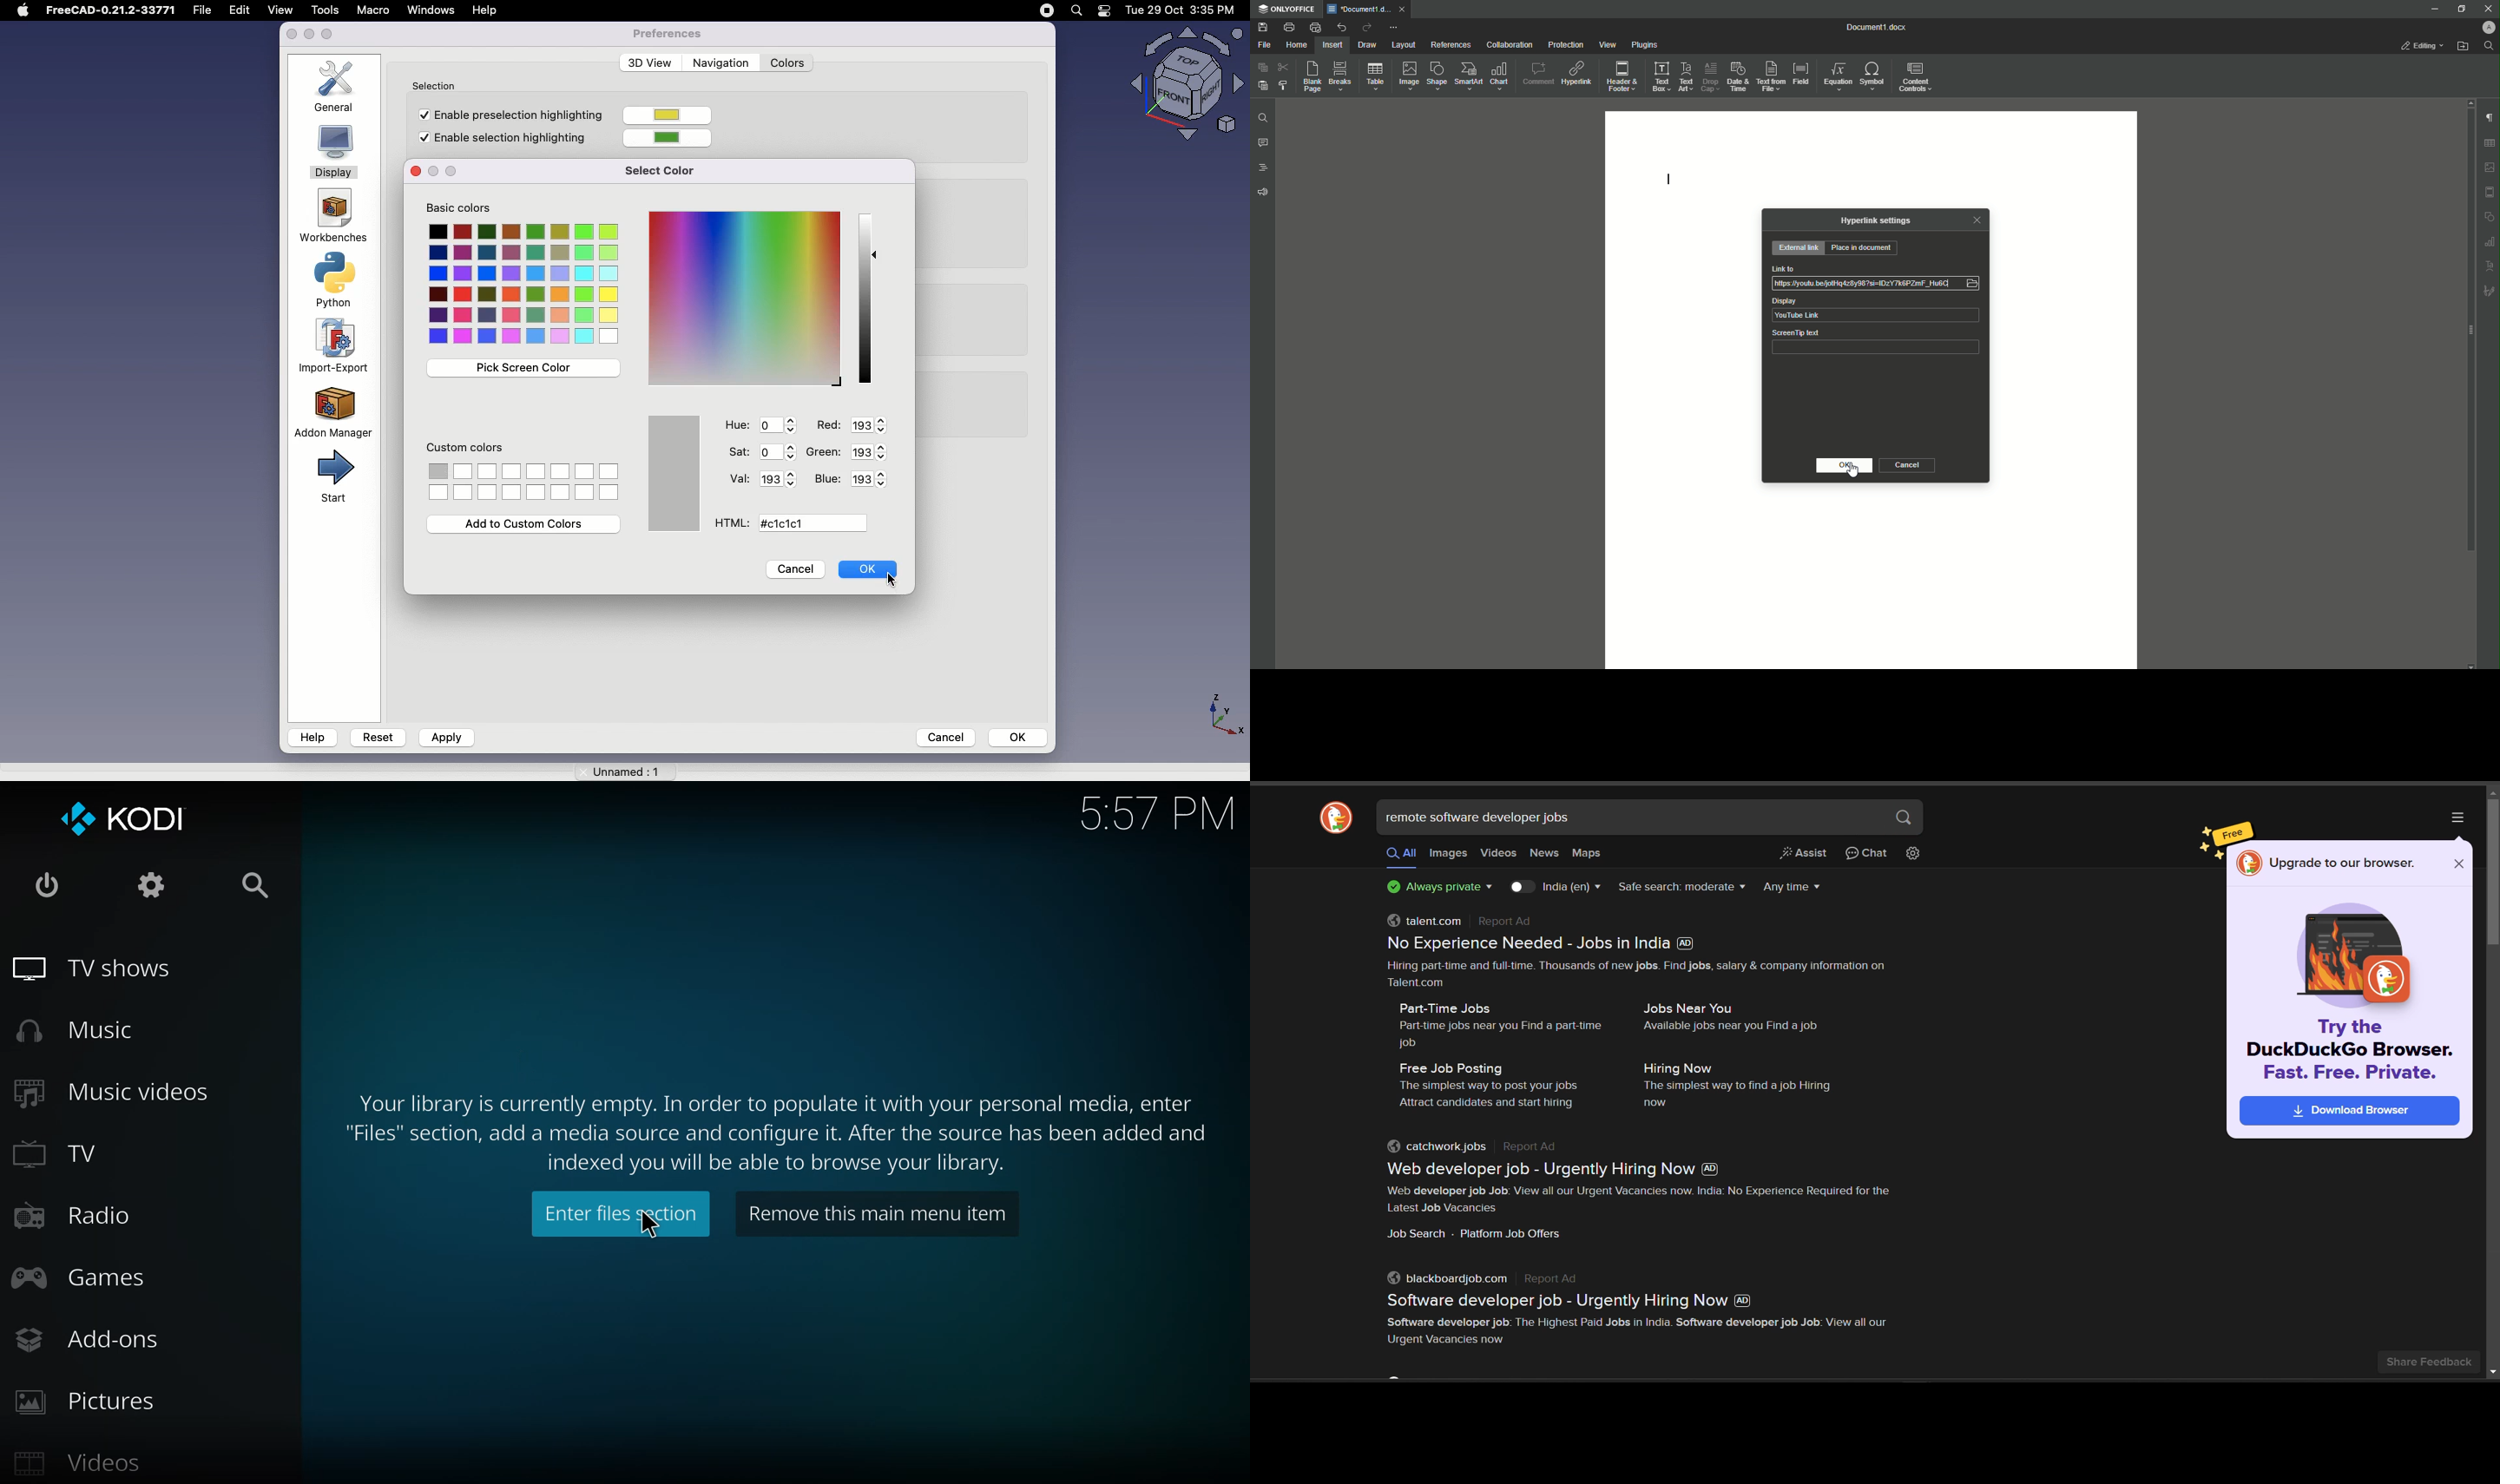  Describe the element at coordinates (1341, 27) in the screenshot. I see `Undo` at that location.